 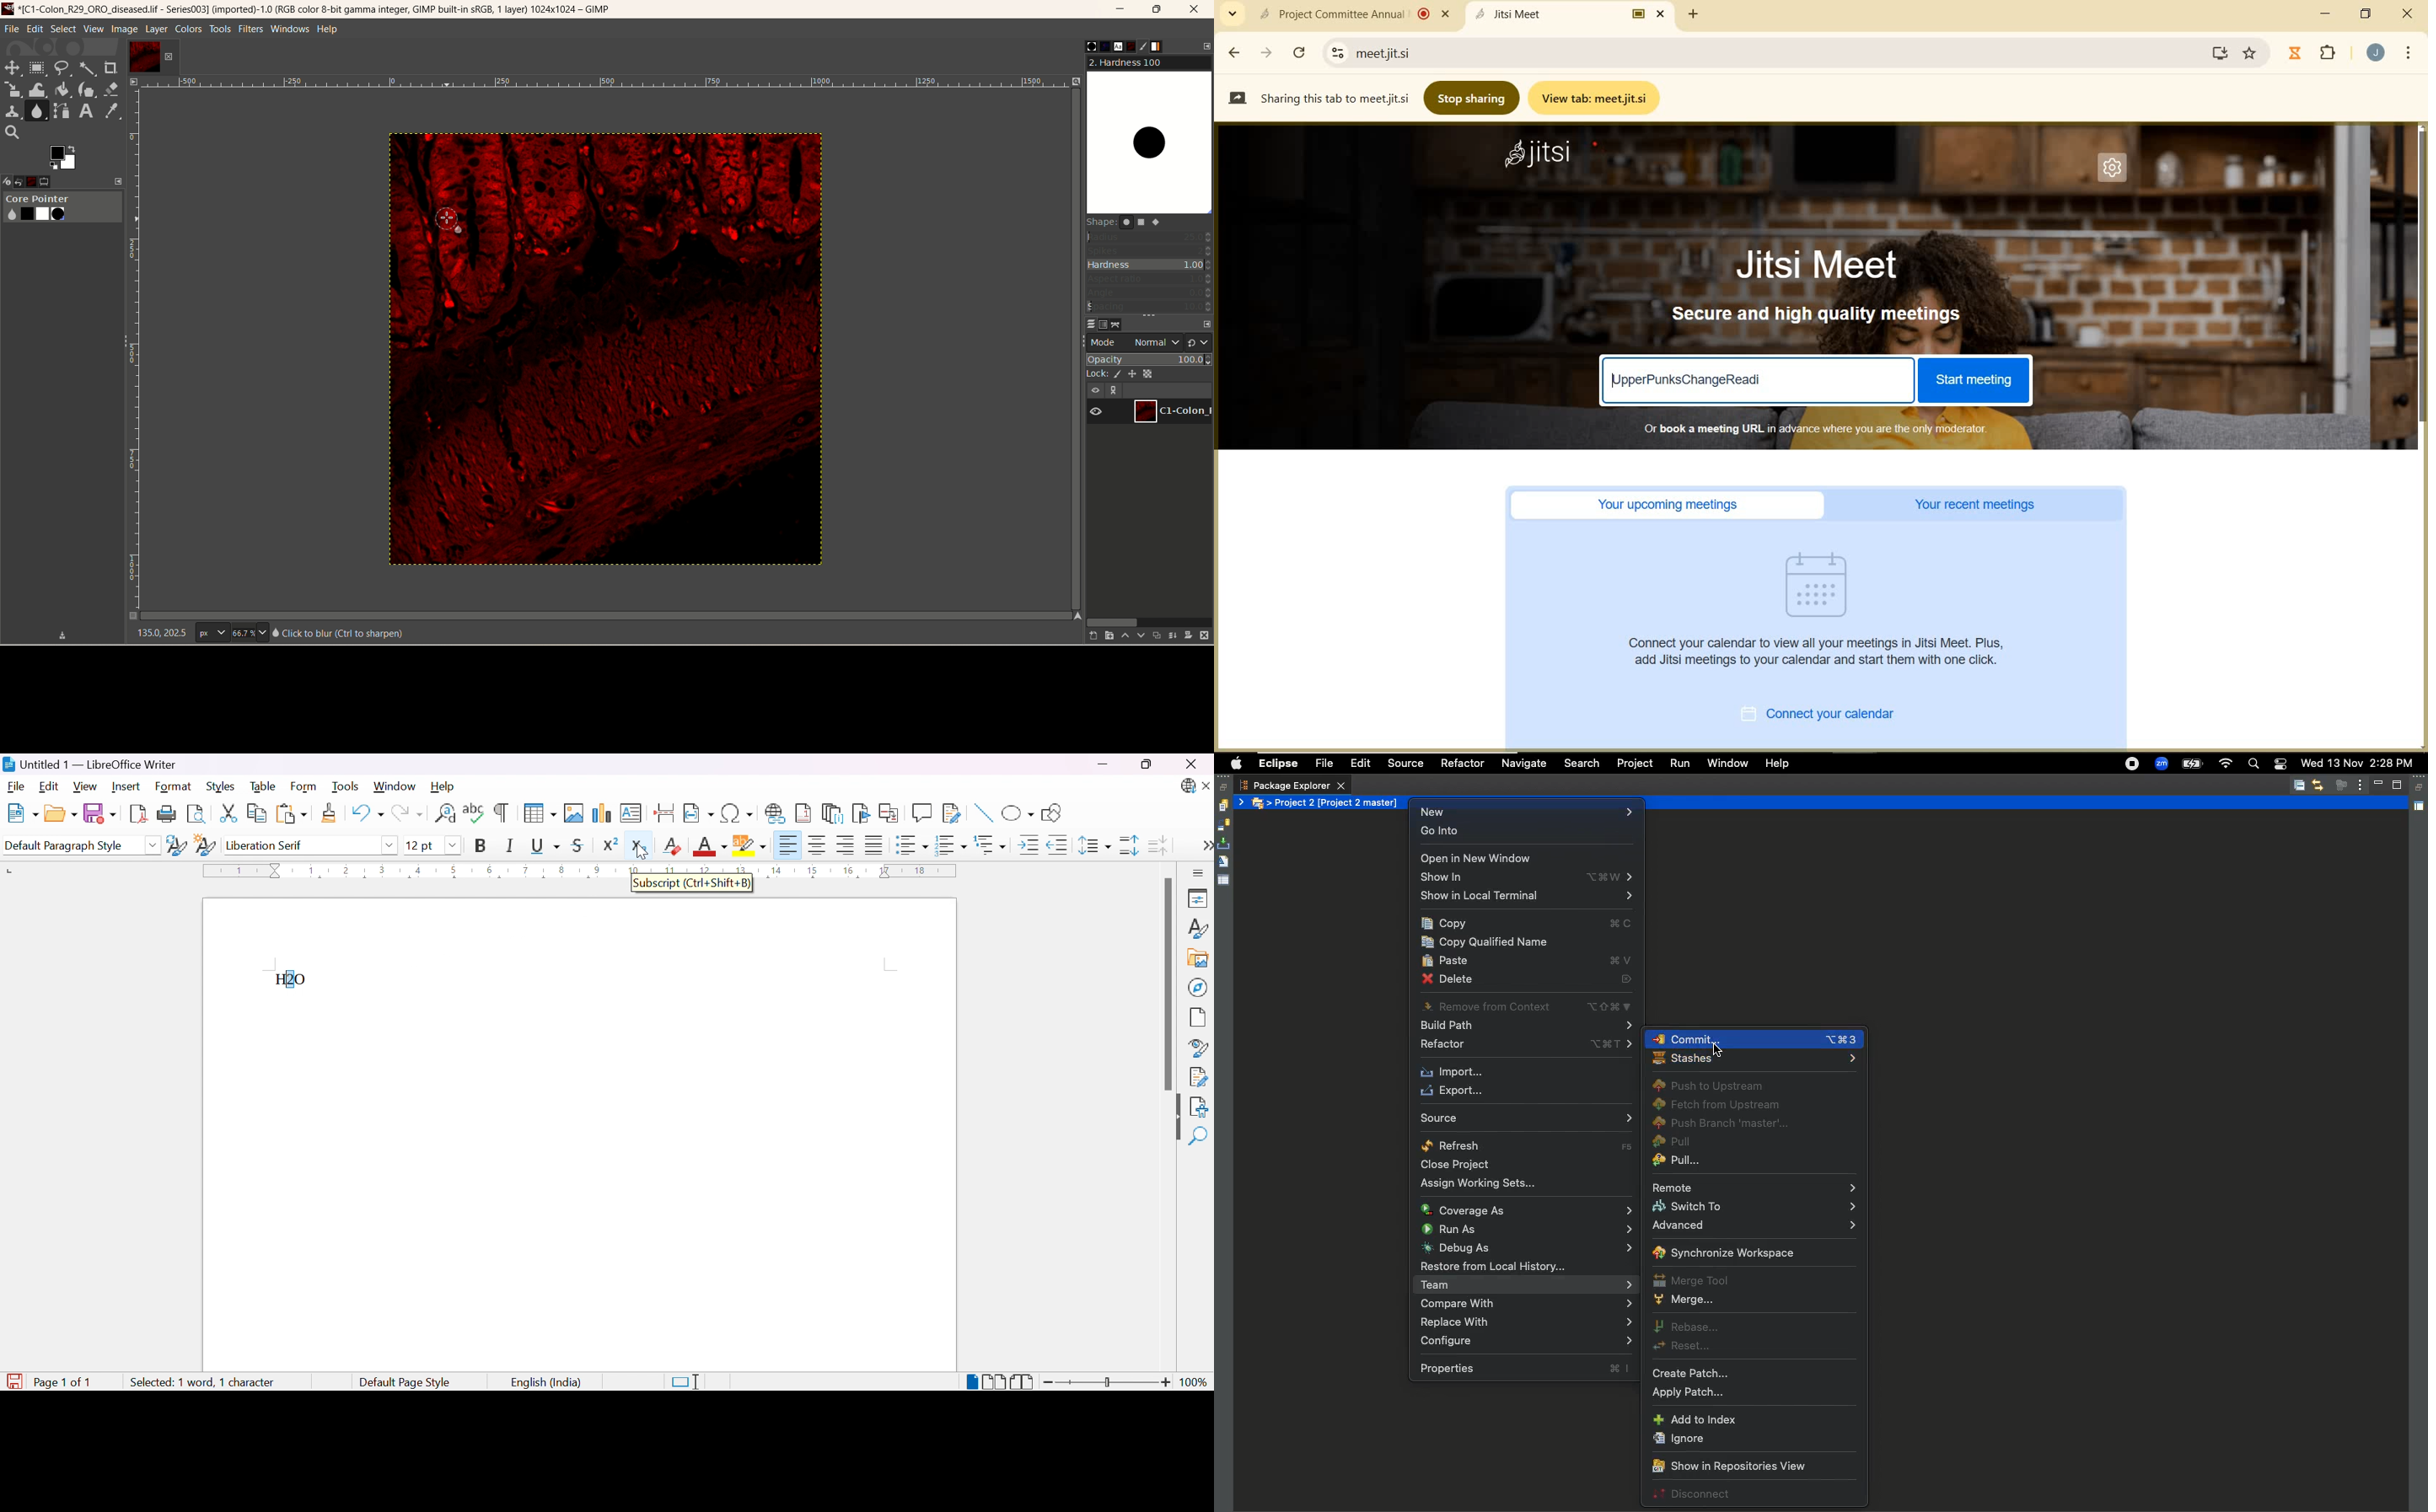 I want to click on Undo, so click(x=366, y=816).